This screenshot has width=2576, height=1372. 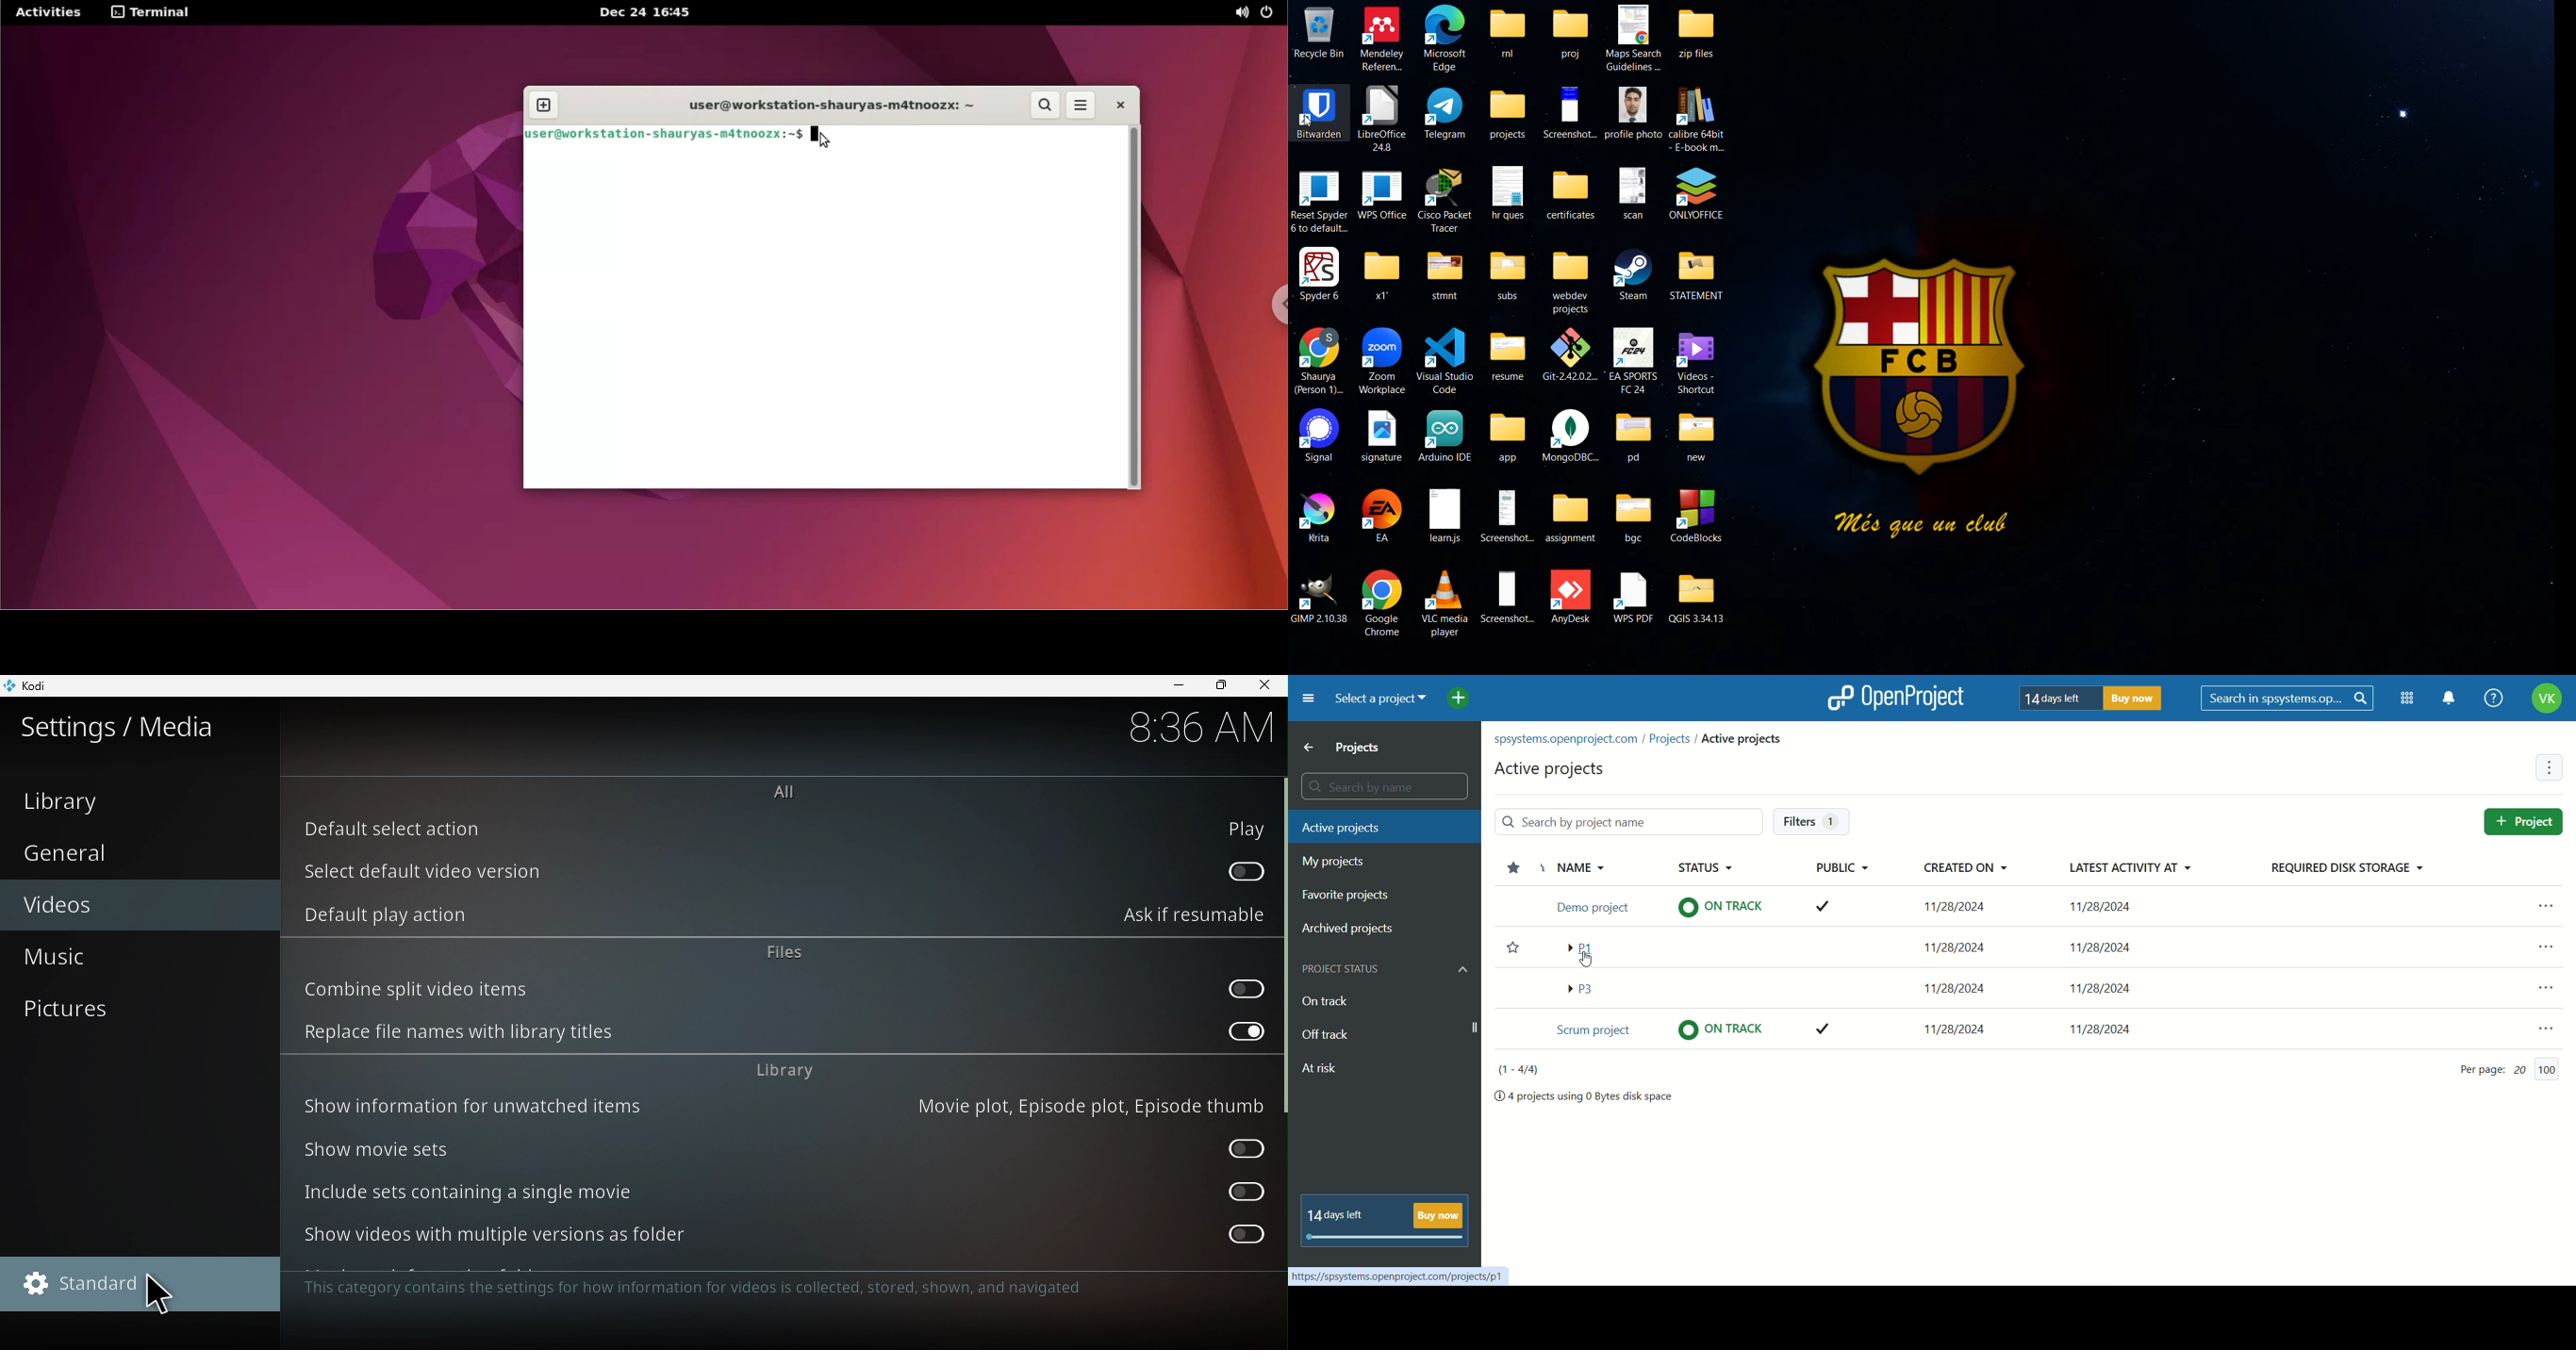 I want to click on Google Chrome, so click(x=1381, y=603).